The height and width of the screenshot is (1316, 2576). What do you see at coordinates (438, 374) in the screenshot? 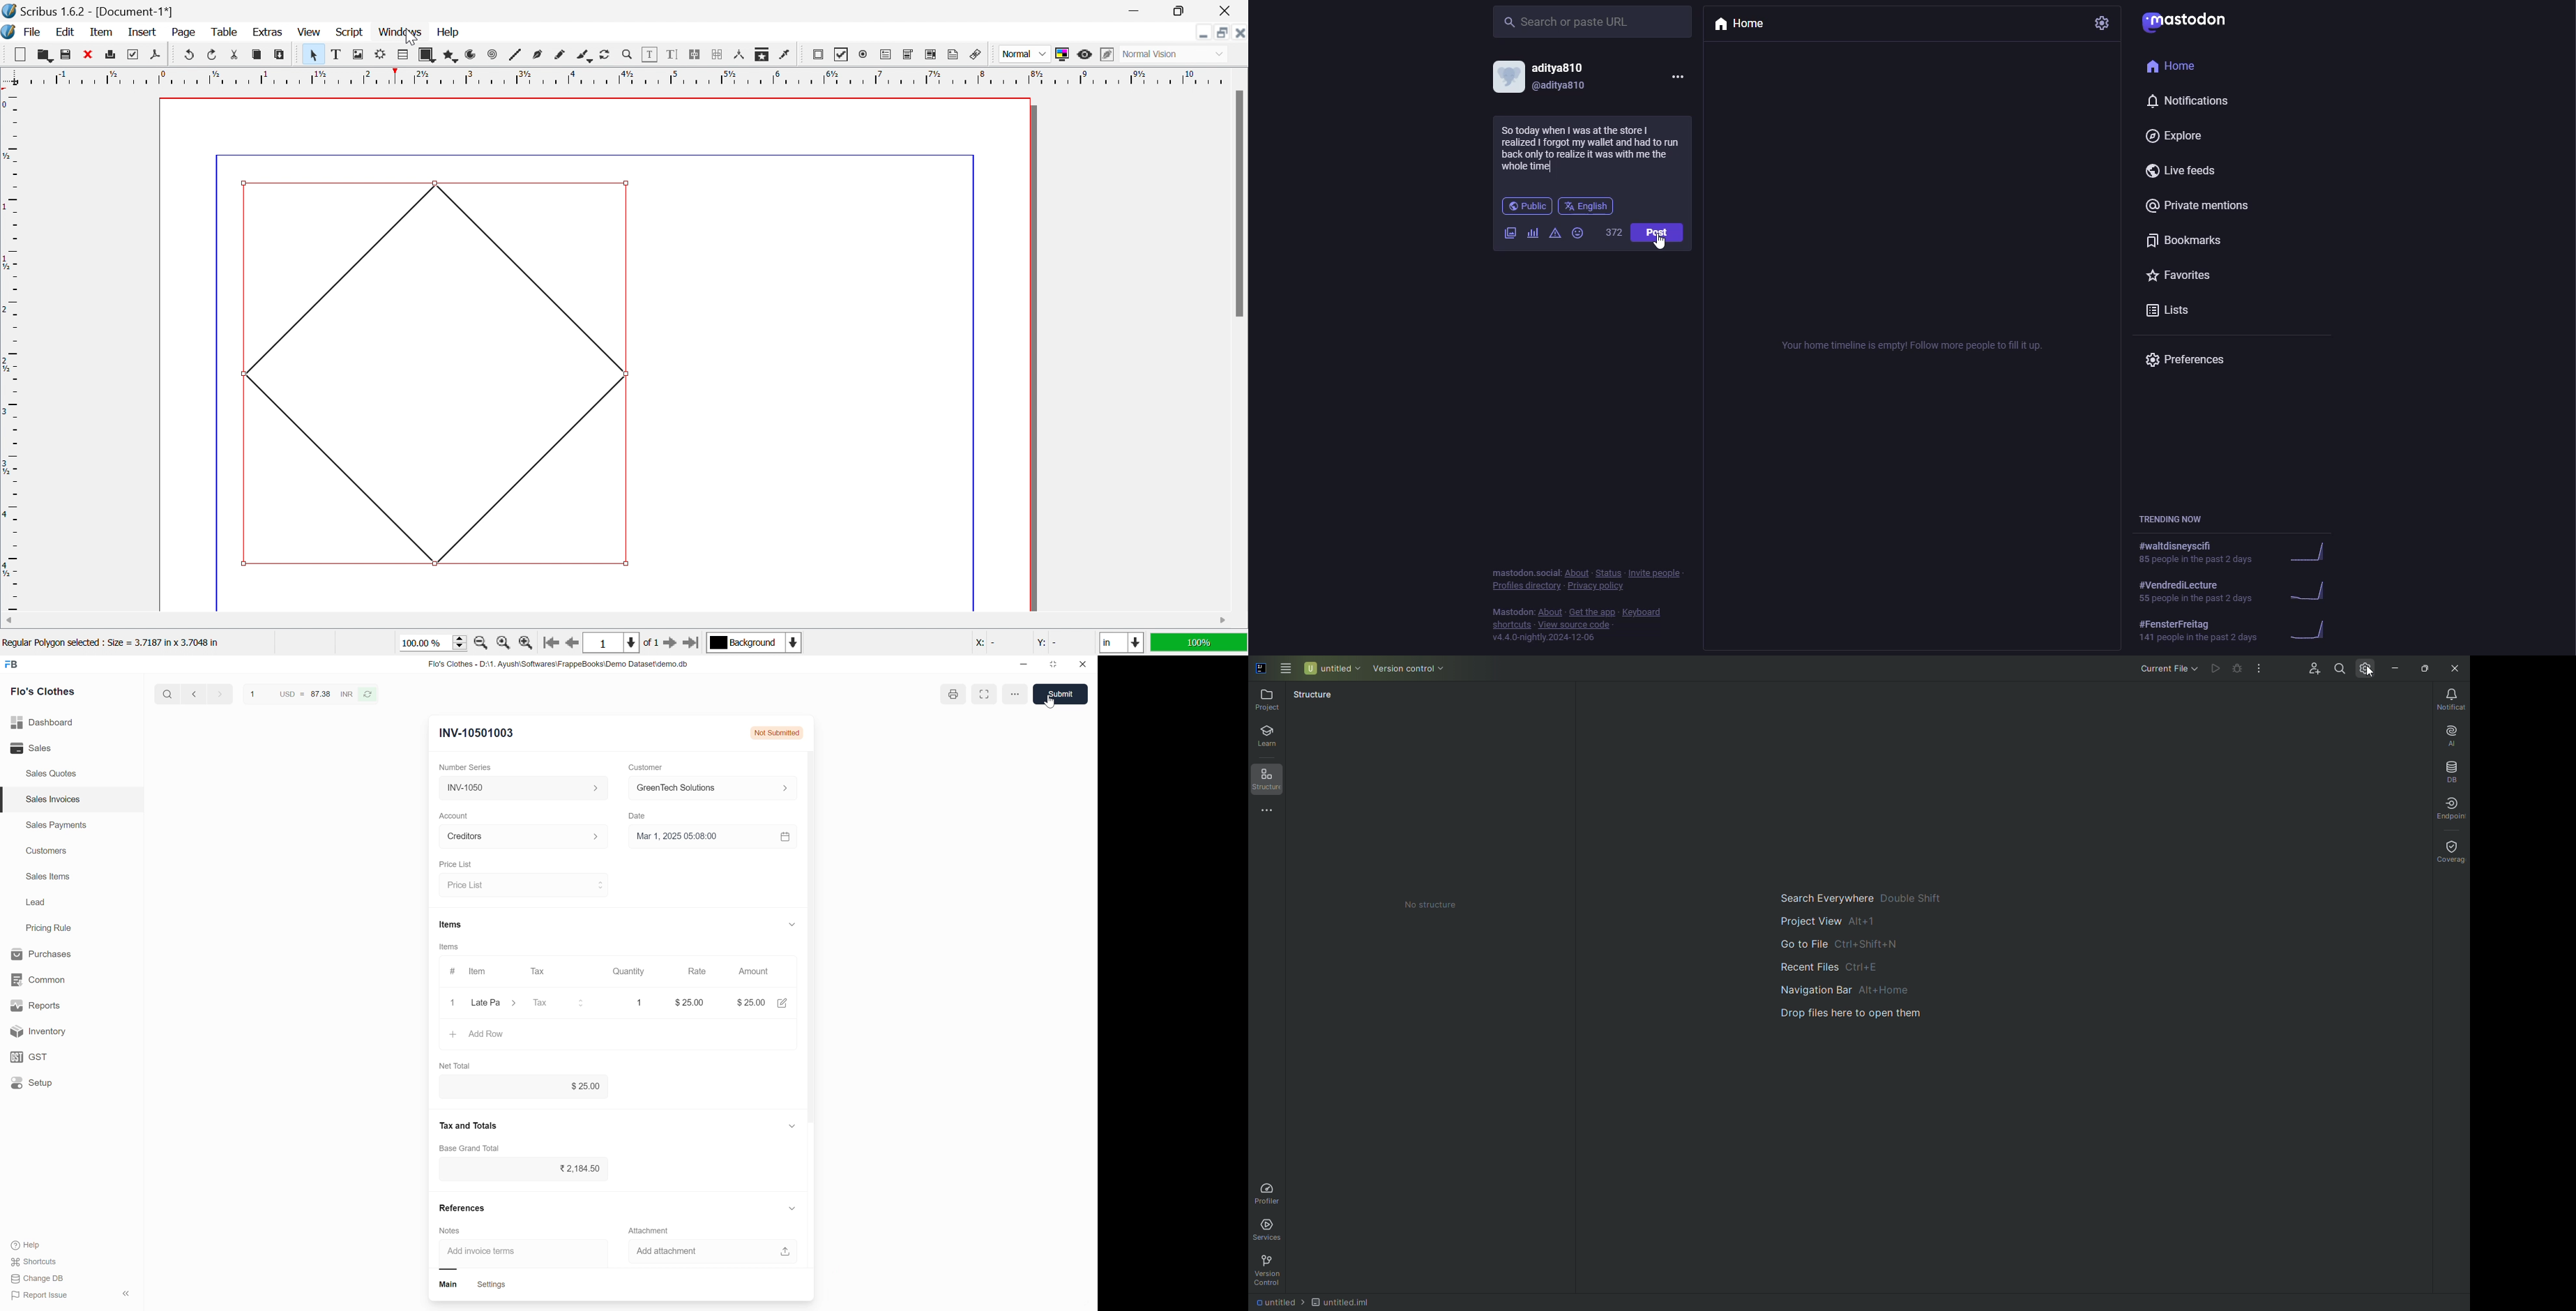
I see `Shape` at bounding box center [438, 374].